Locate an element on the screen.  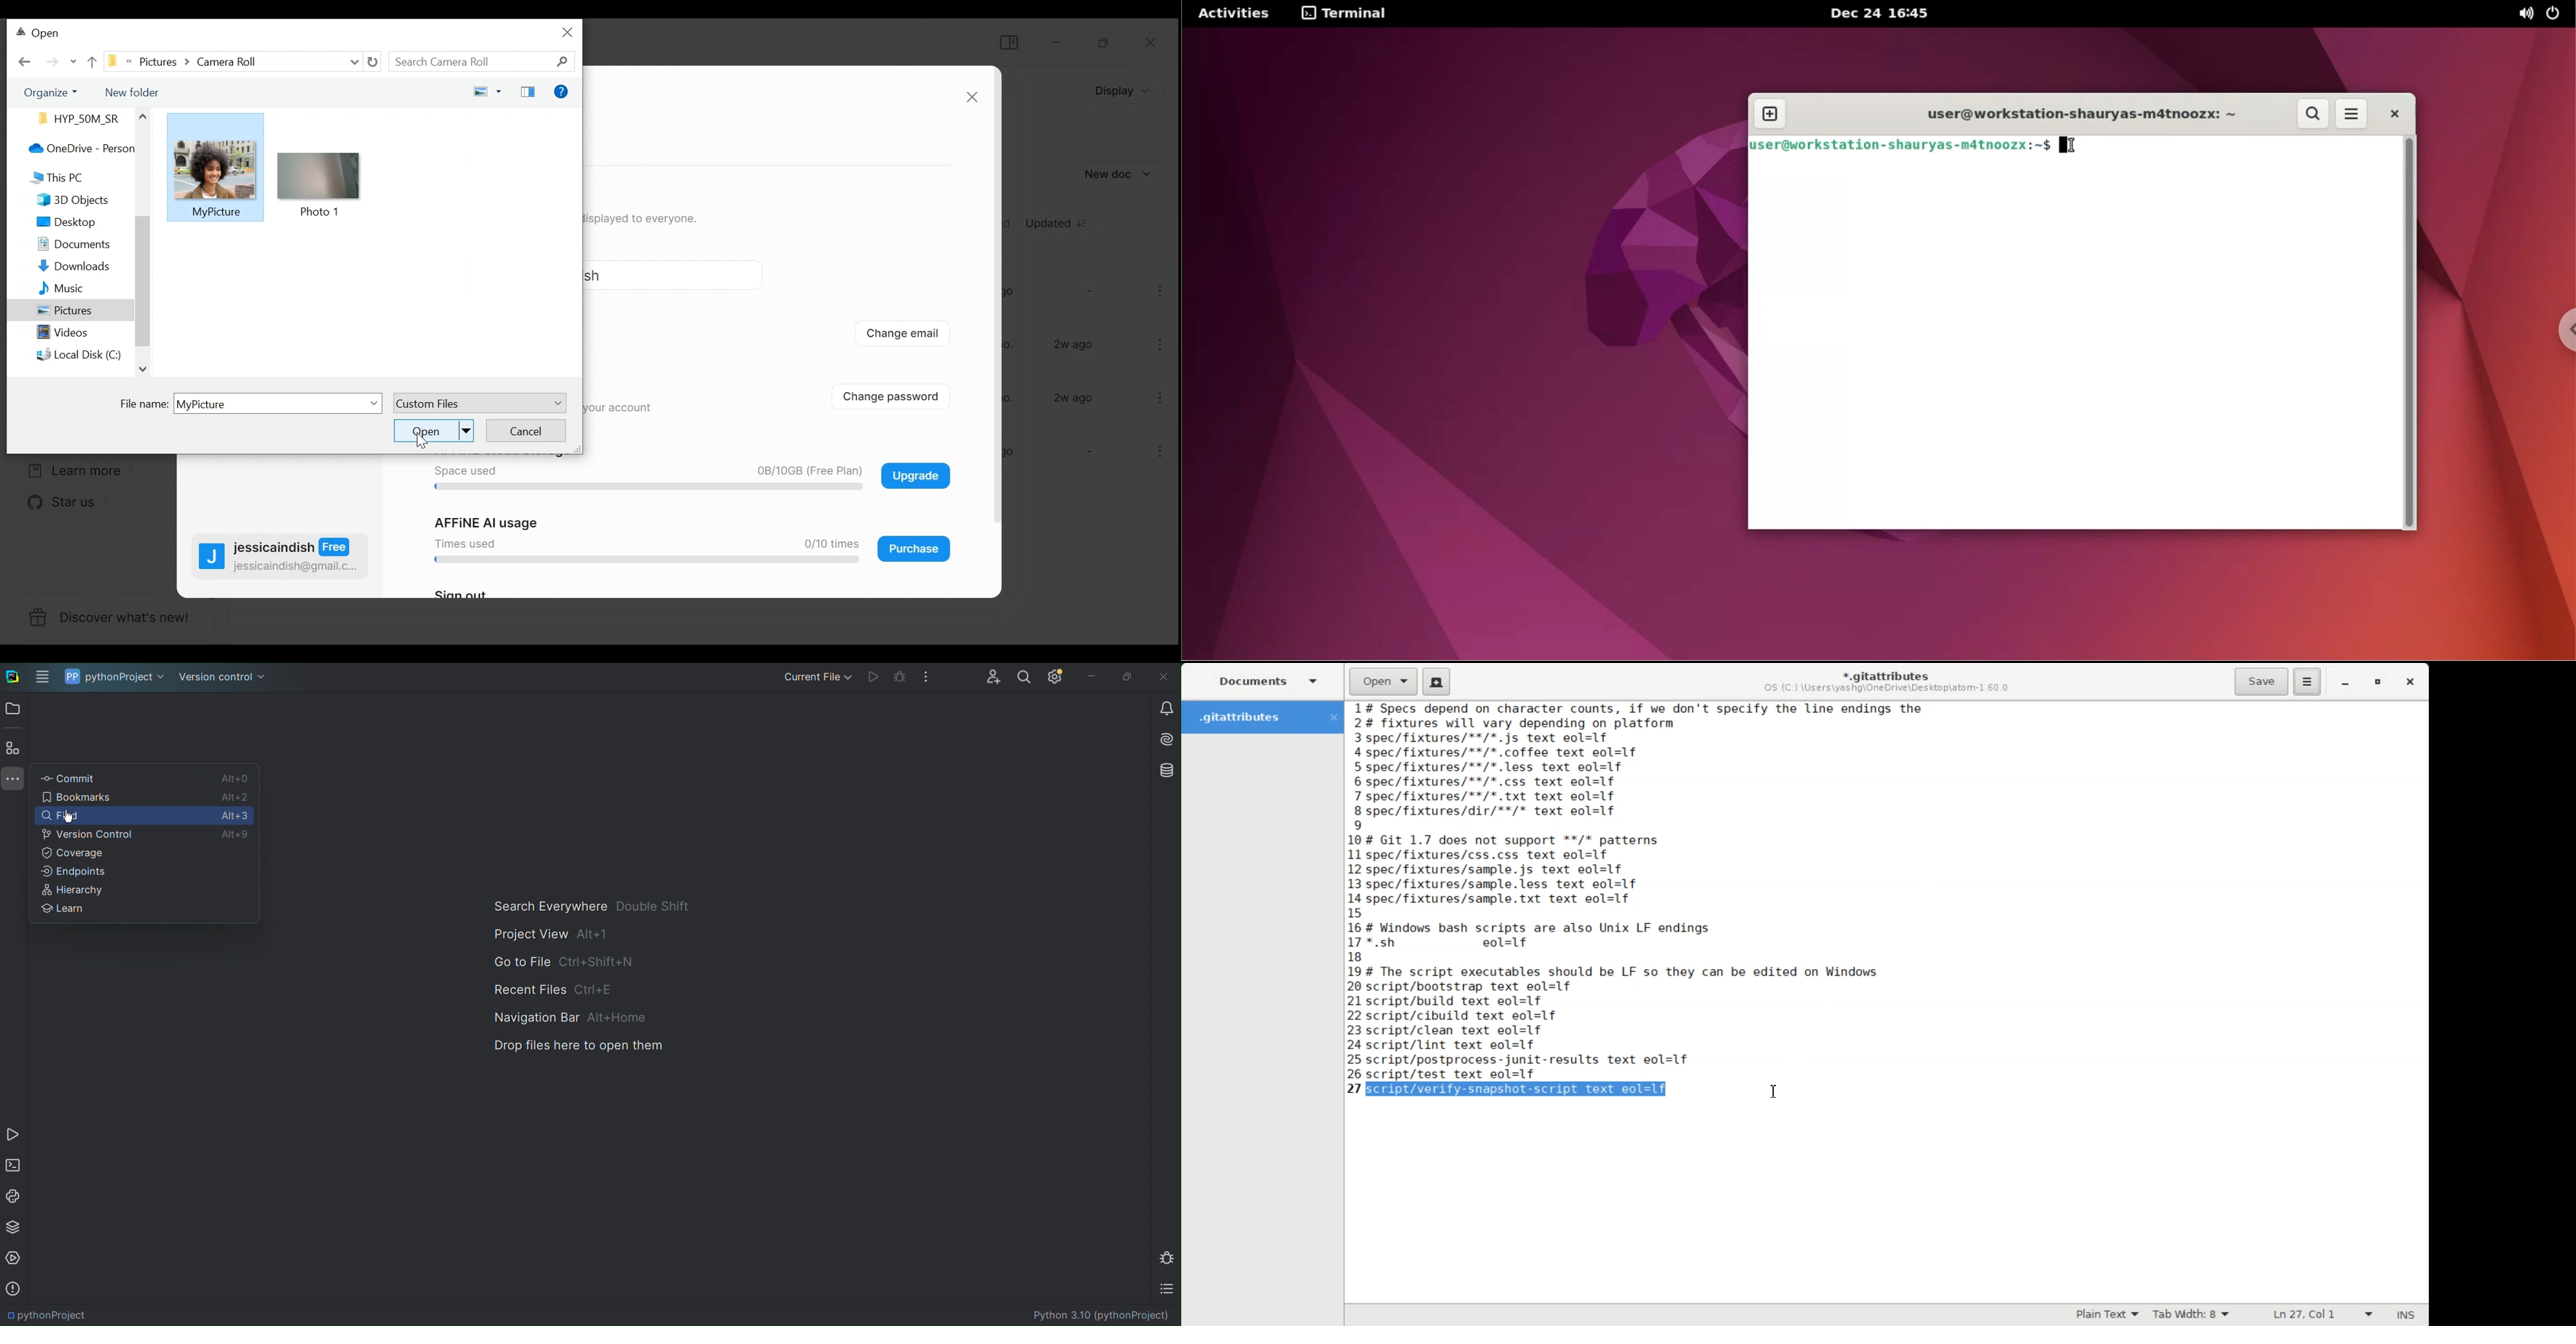
Heirarchy is located at coordinates (70, 888).